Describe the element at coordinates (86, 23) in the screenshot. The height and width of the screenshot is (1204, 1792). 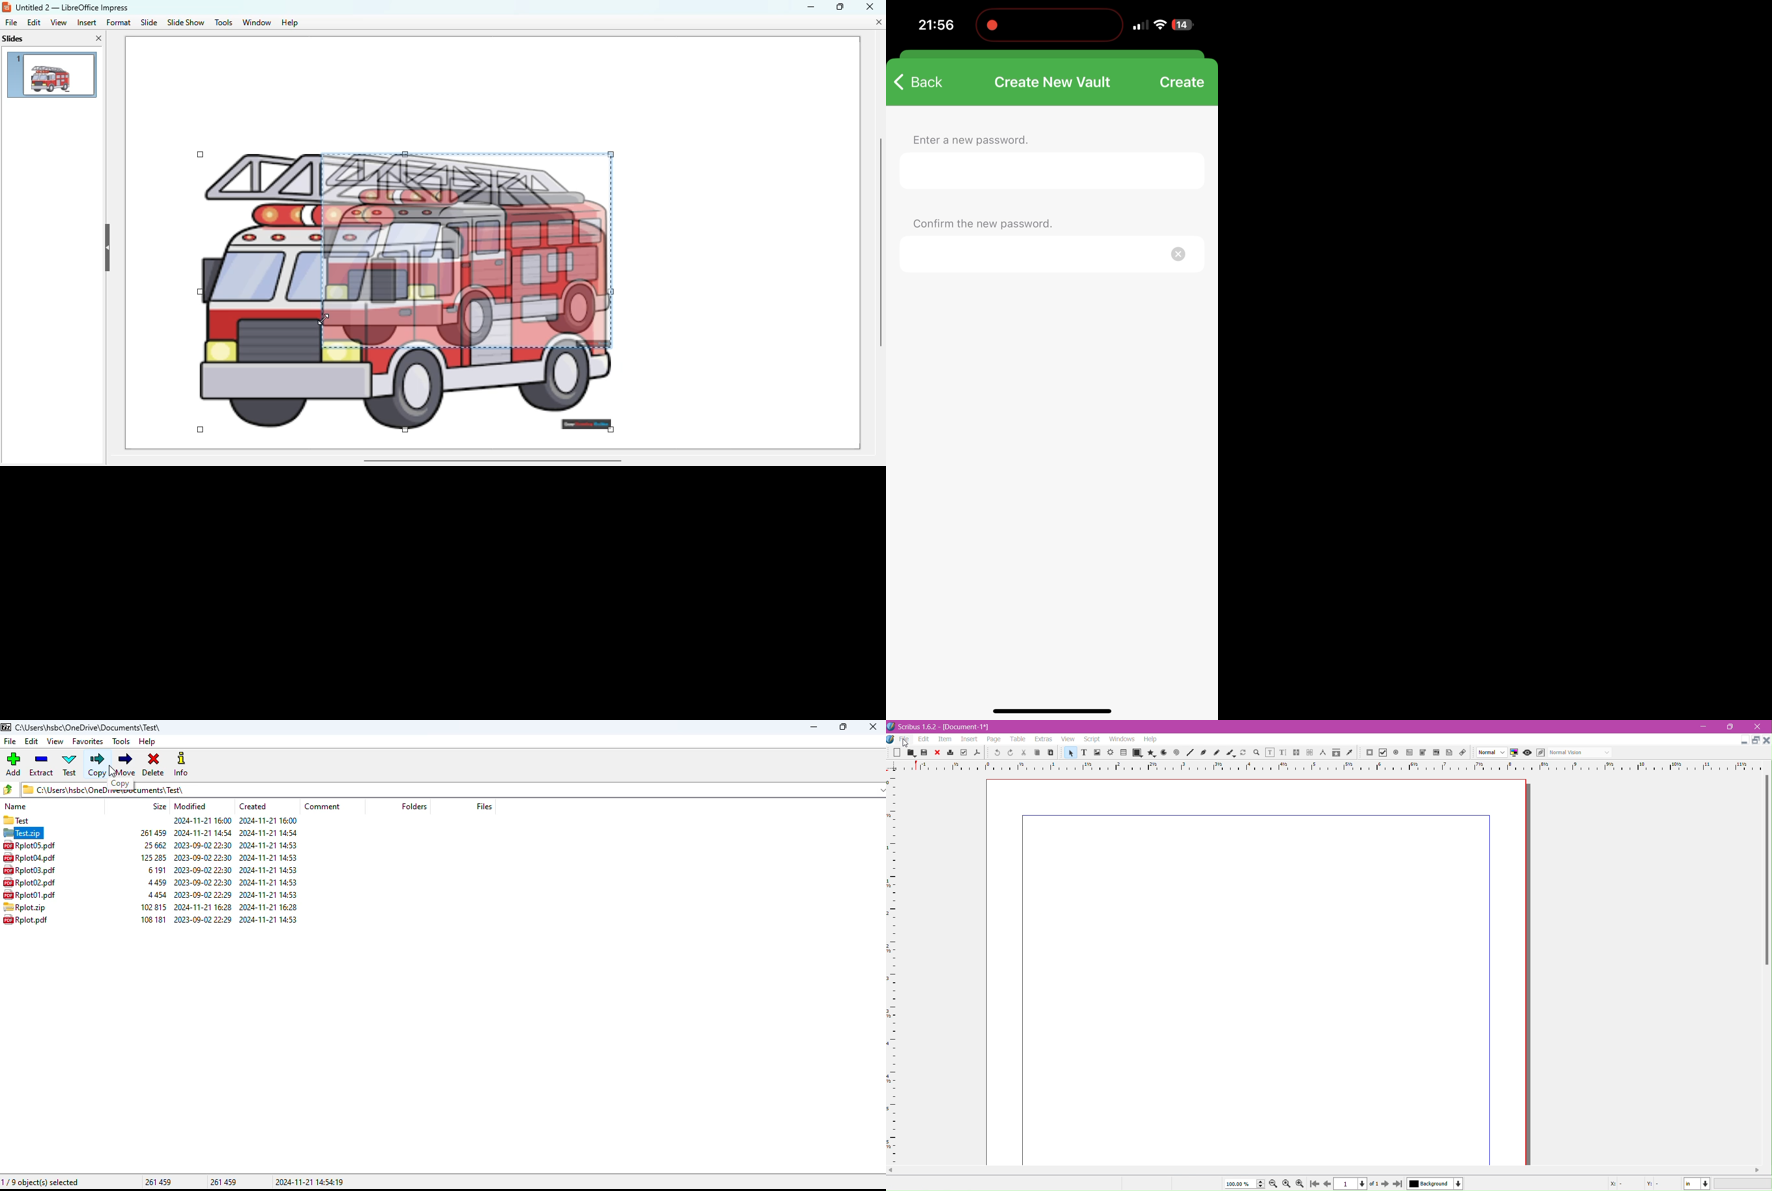
I see `insert` at that location.